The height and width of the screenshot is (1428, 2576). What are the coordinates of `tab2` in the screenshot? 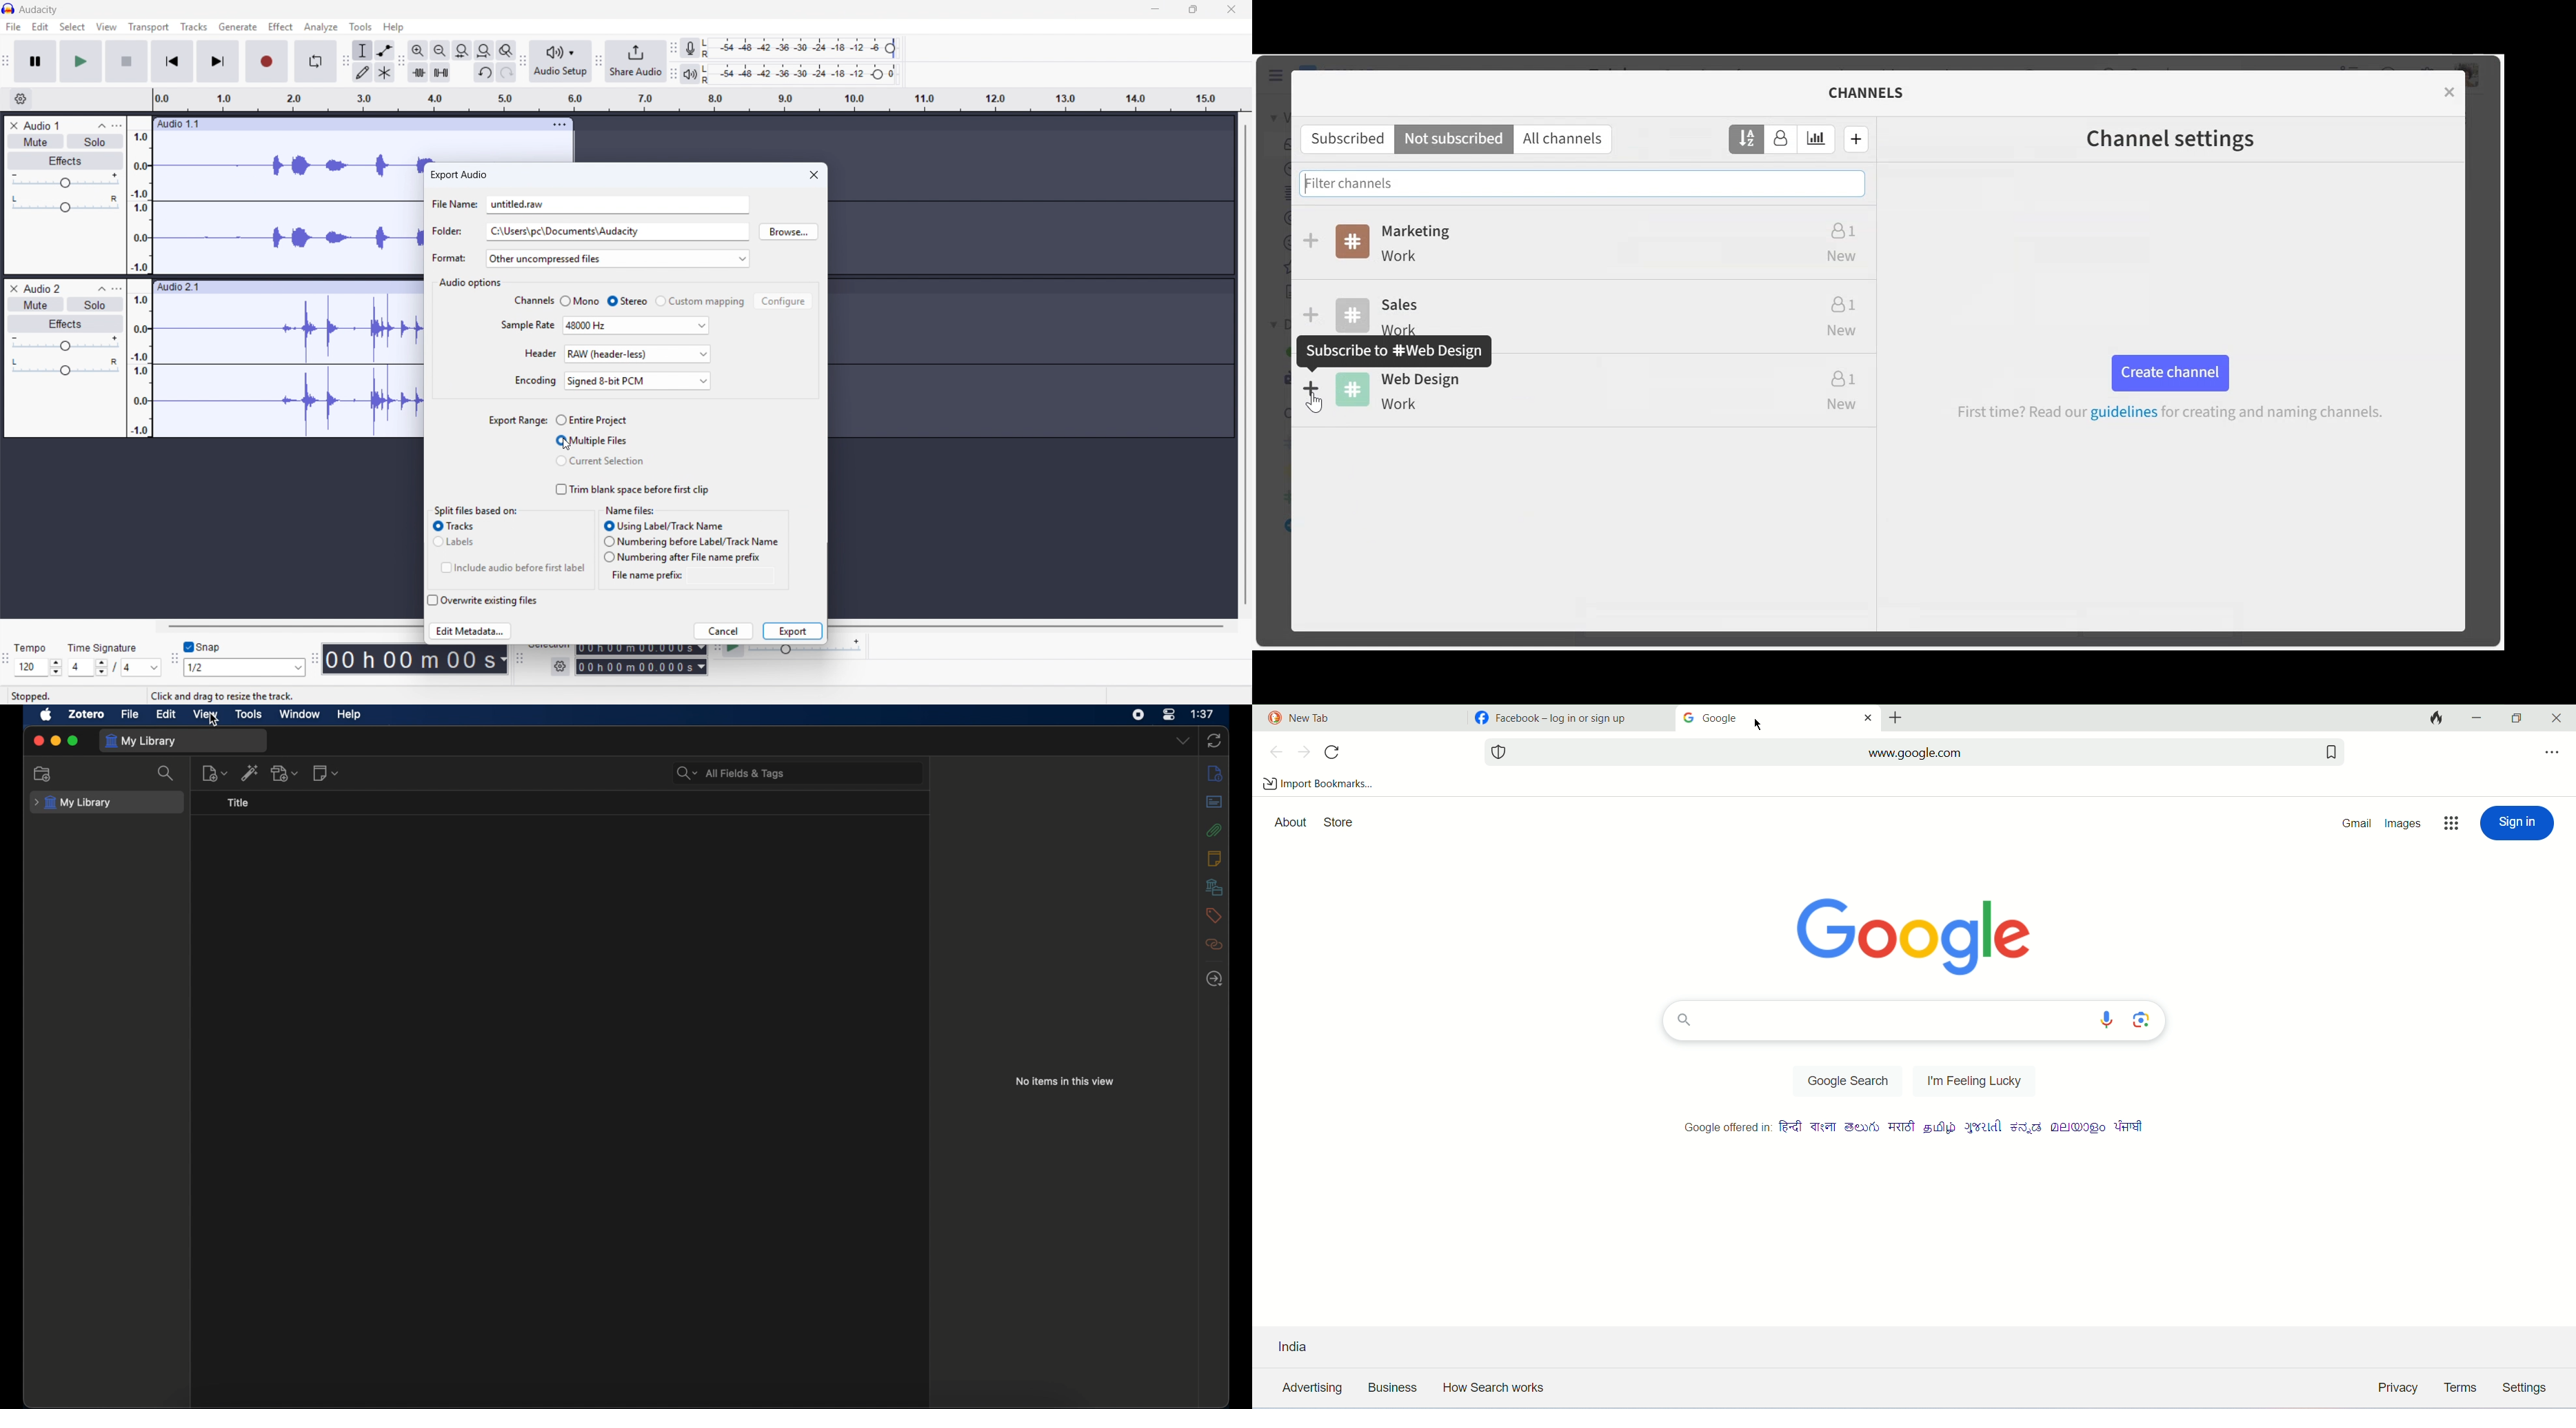 It's located at (1569, 719).